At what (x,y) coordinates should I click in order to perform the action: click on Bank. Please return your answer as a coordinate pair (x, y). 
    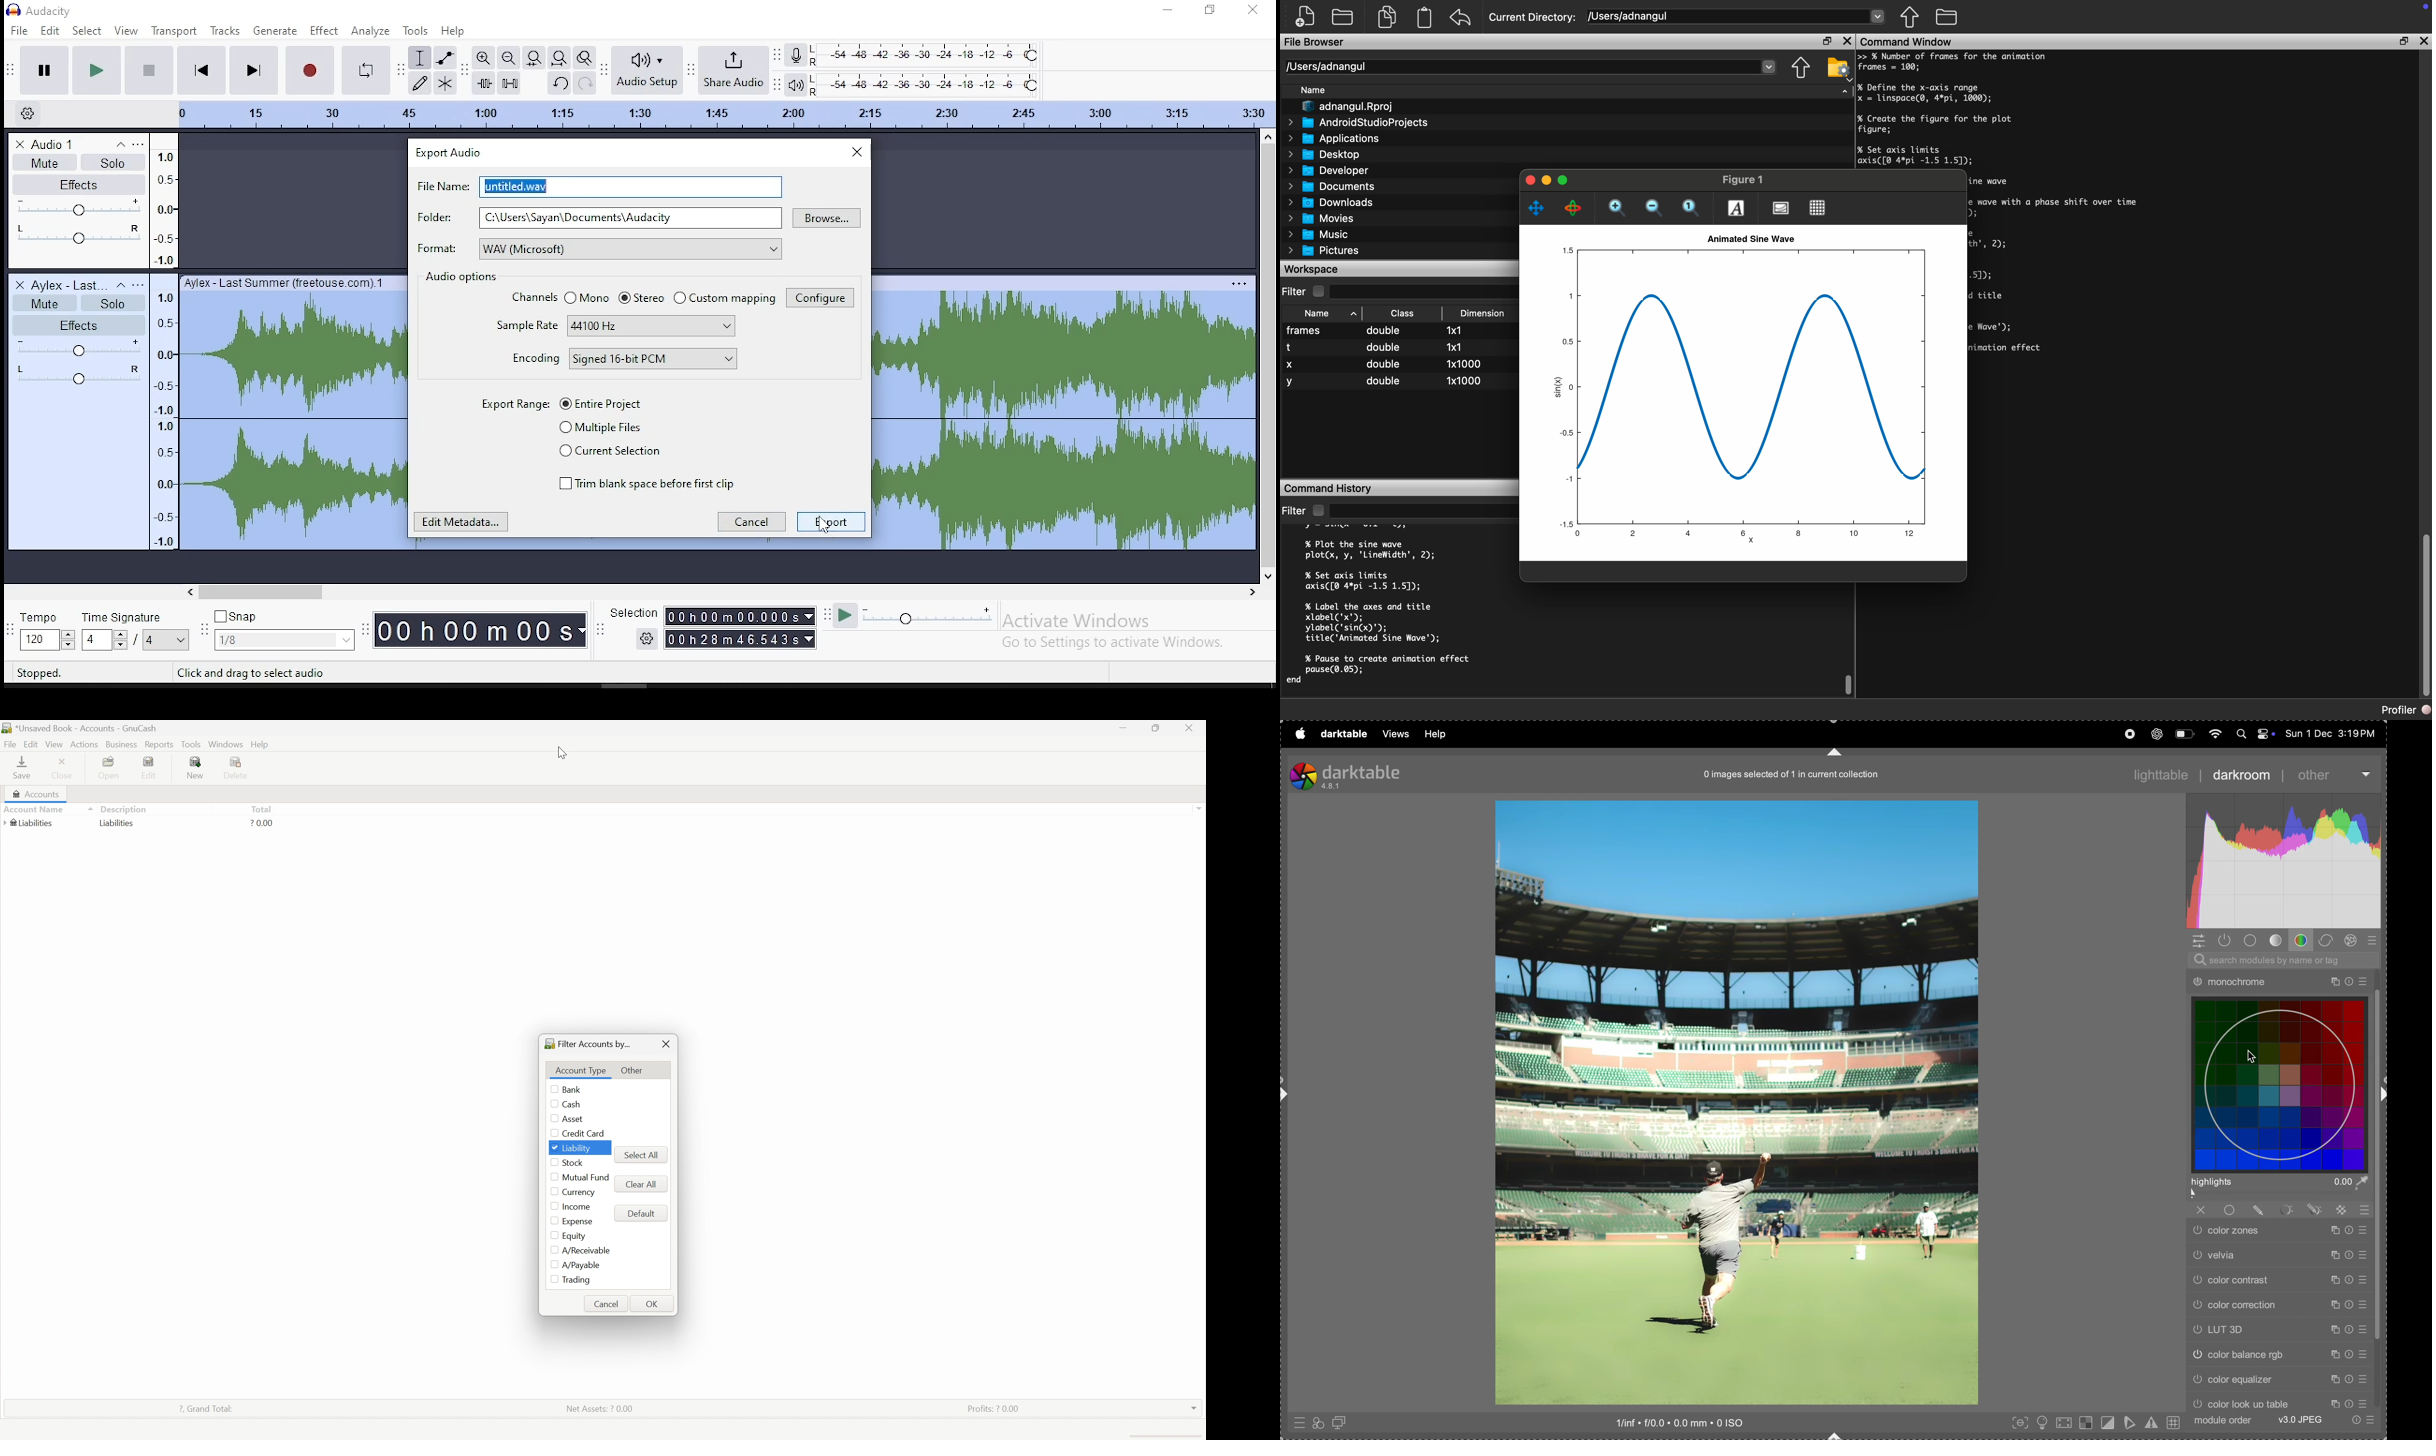
    Looking at the image, I should click on (573, 1089).